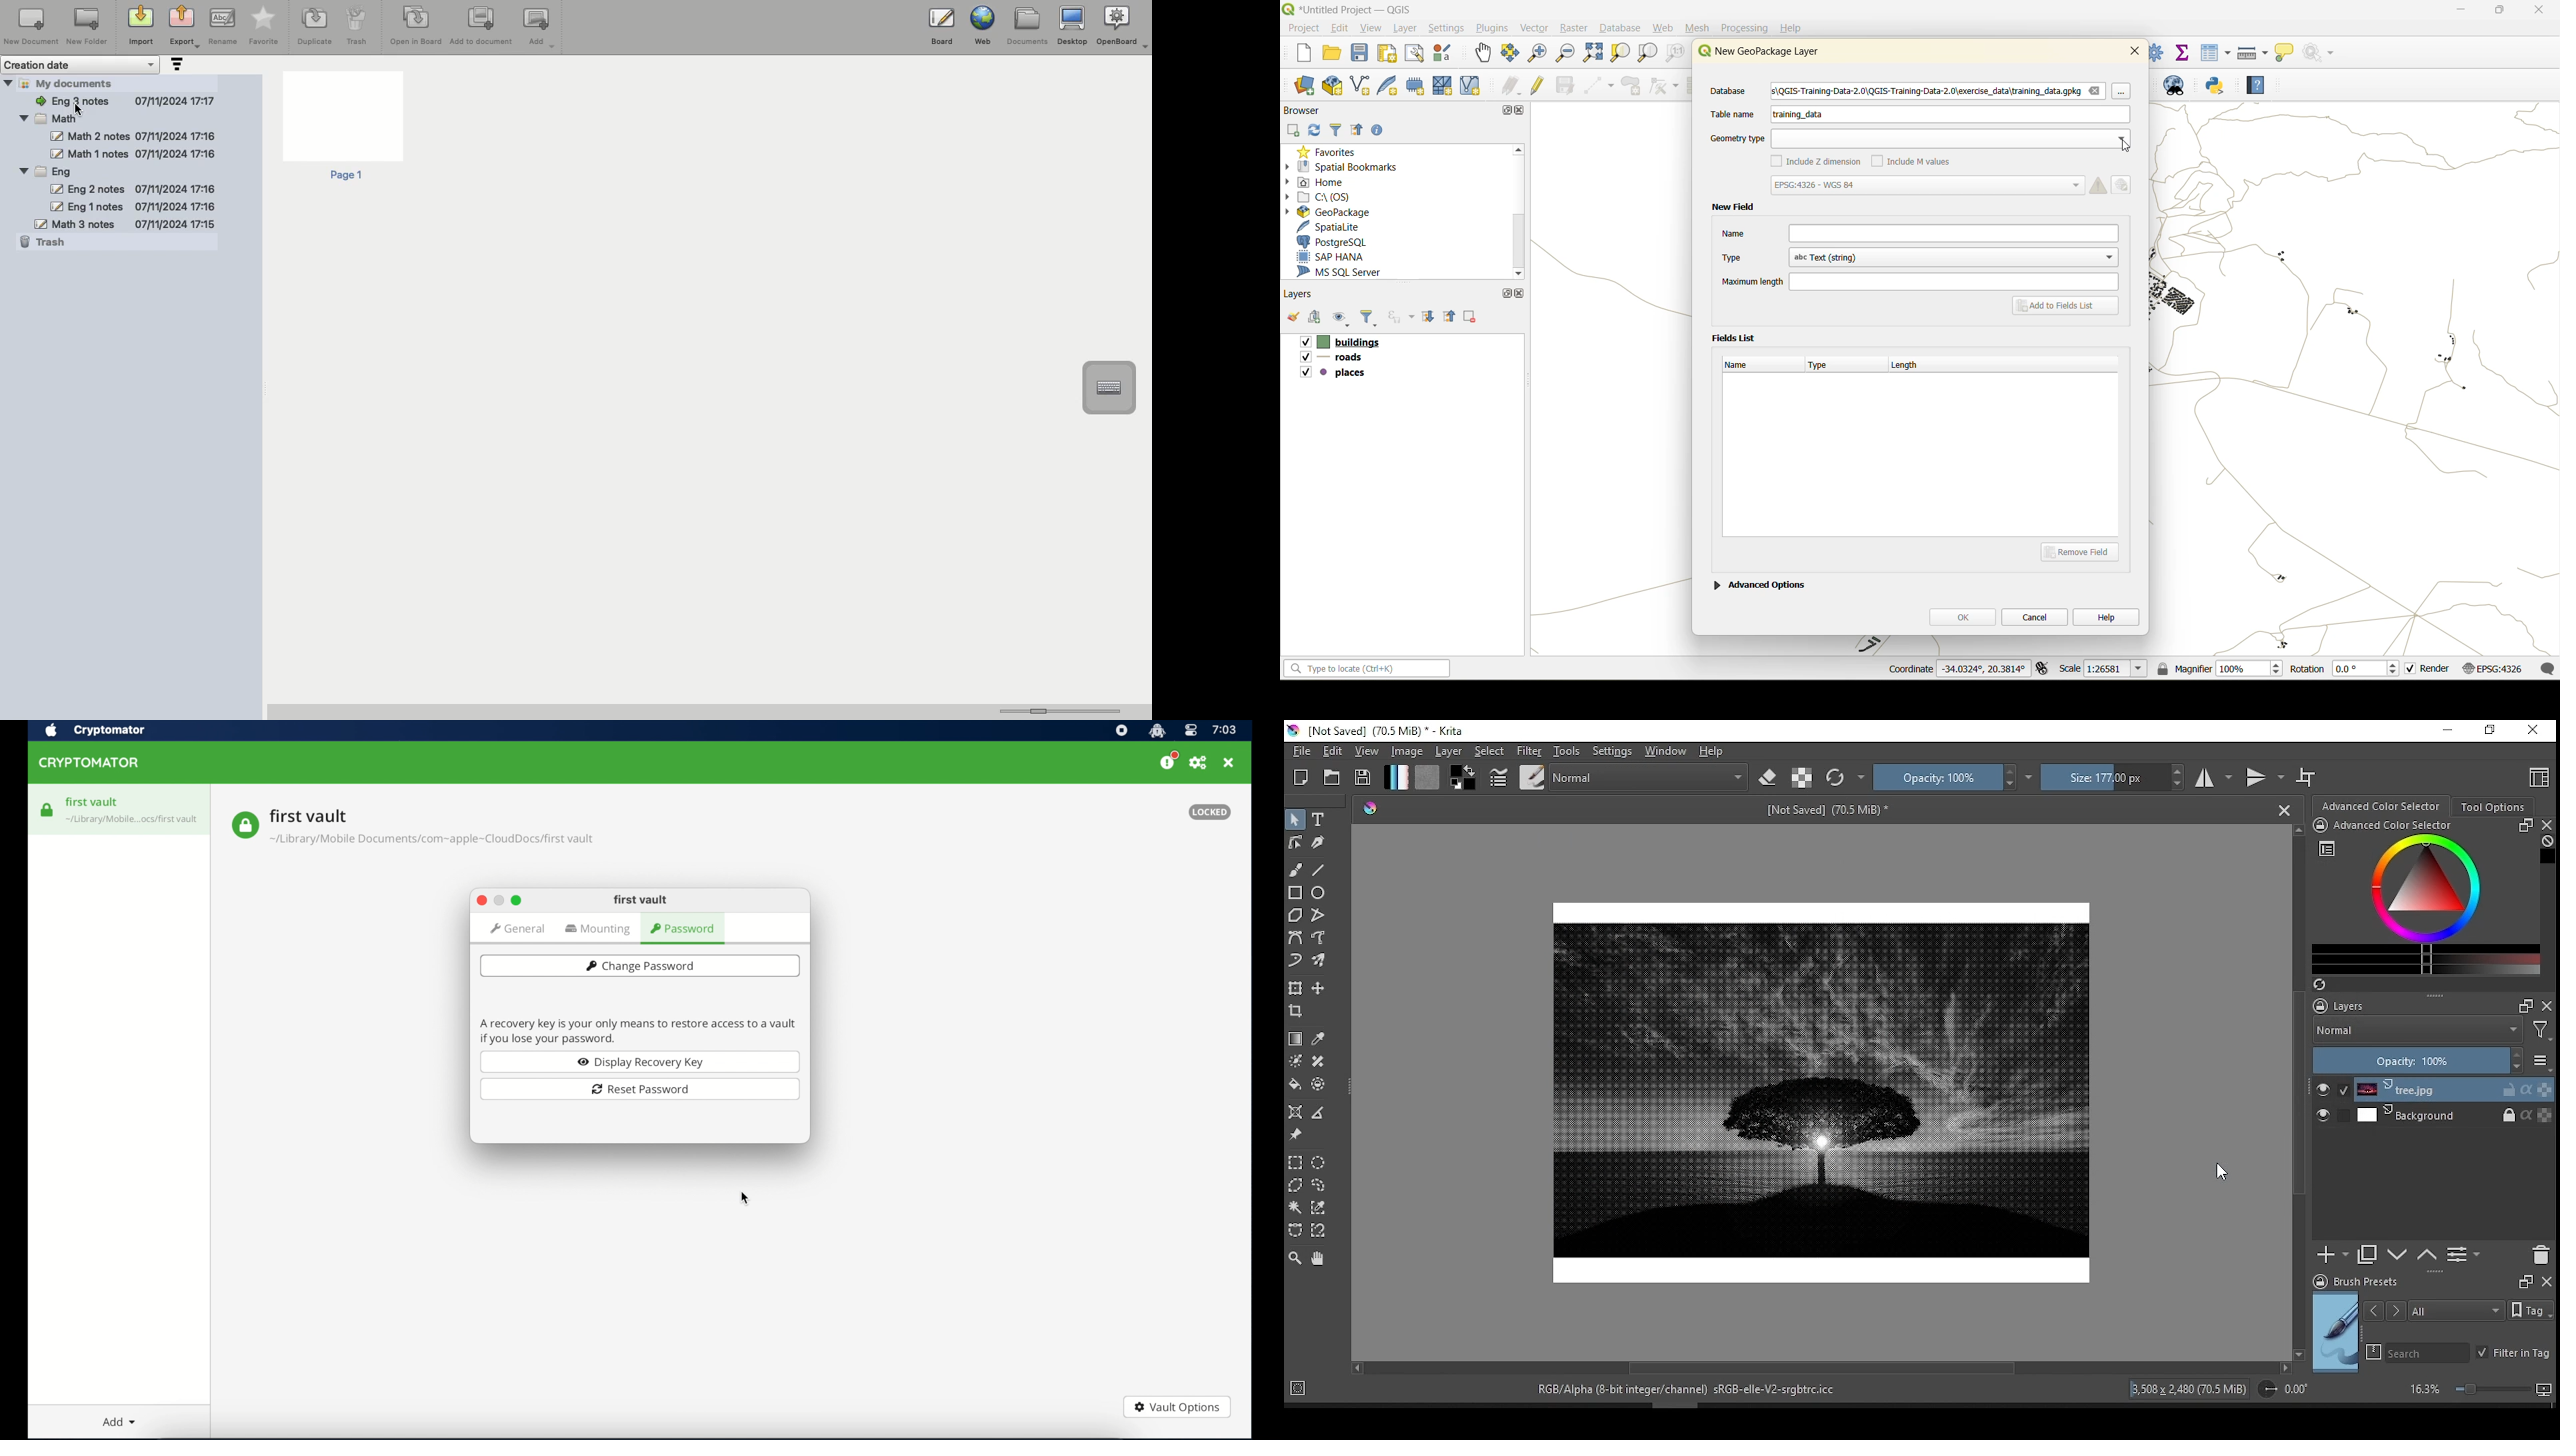 This screenshot has height=1456, width=2576. What do you see at coordinates (2547, 1007) in the screenshot?
I see `close docker` at bounding box center [2547, 1007].